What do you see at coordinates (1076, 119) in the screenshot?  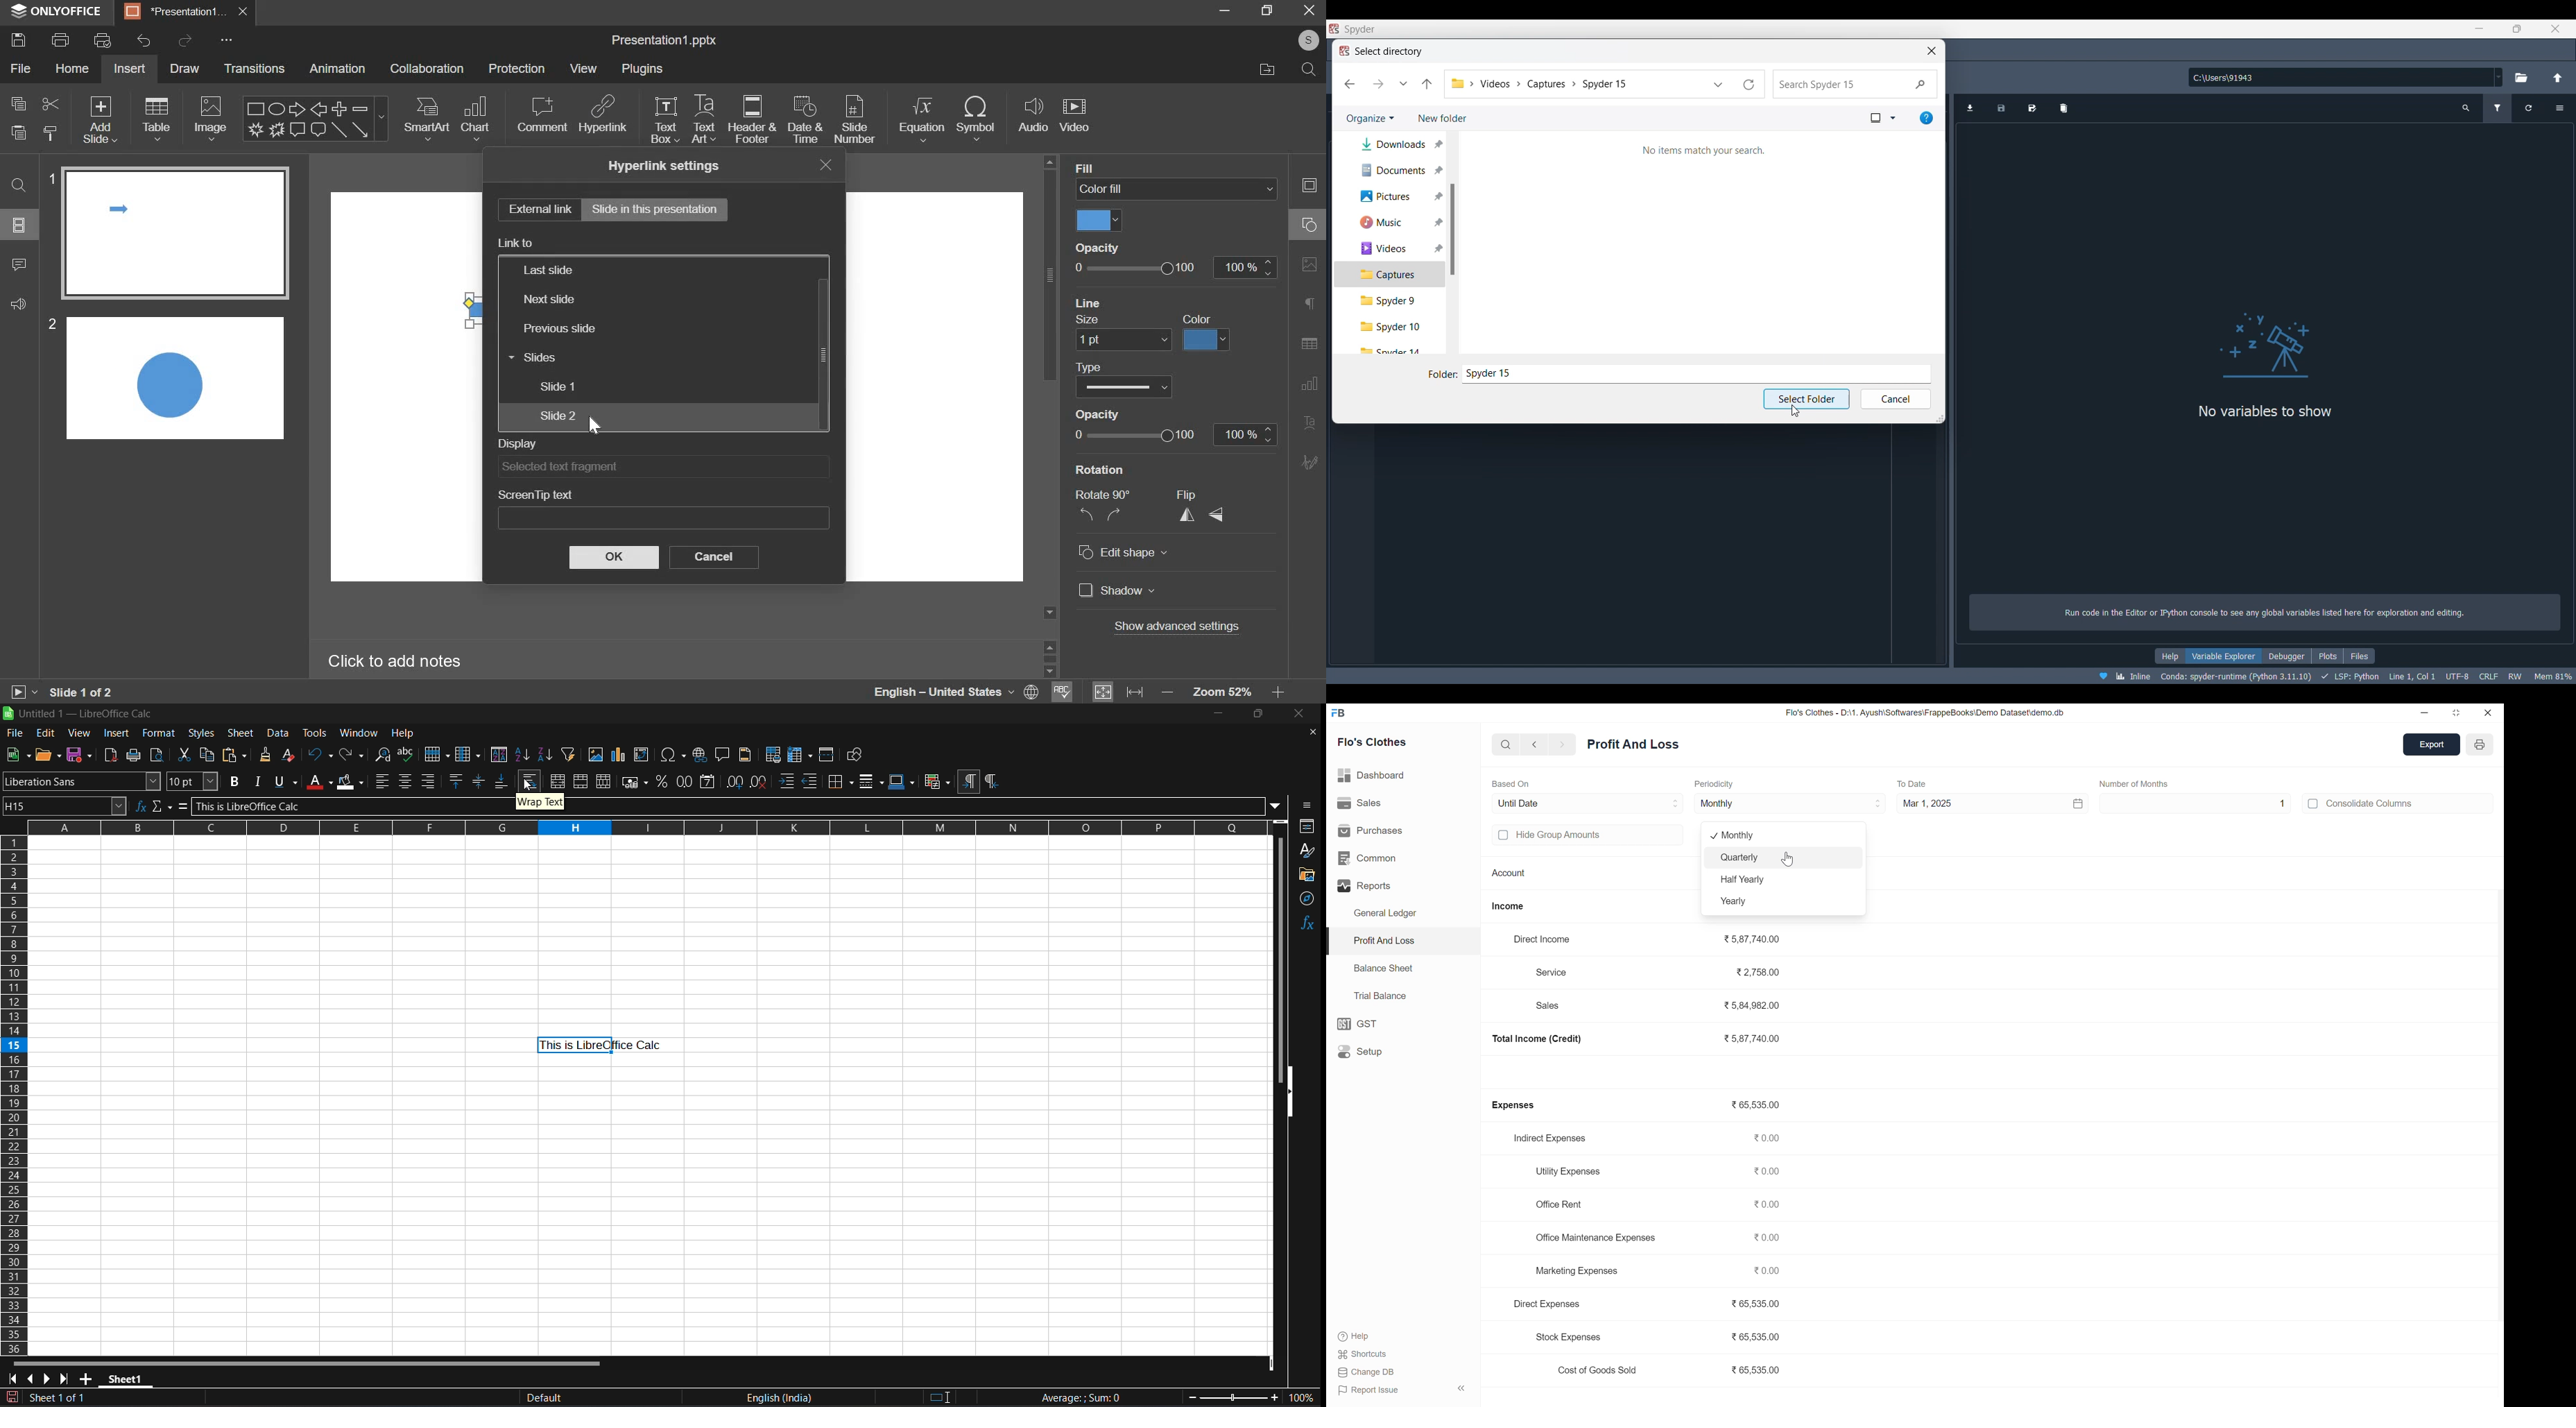 I see `insert video` at bounding box center [1076, 119].